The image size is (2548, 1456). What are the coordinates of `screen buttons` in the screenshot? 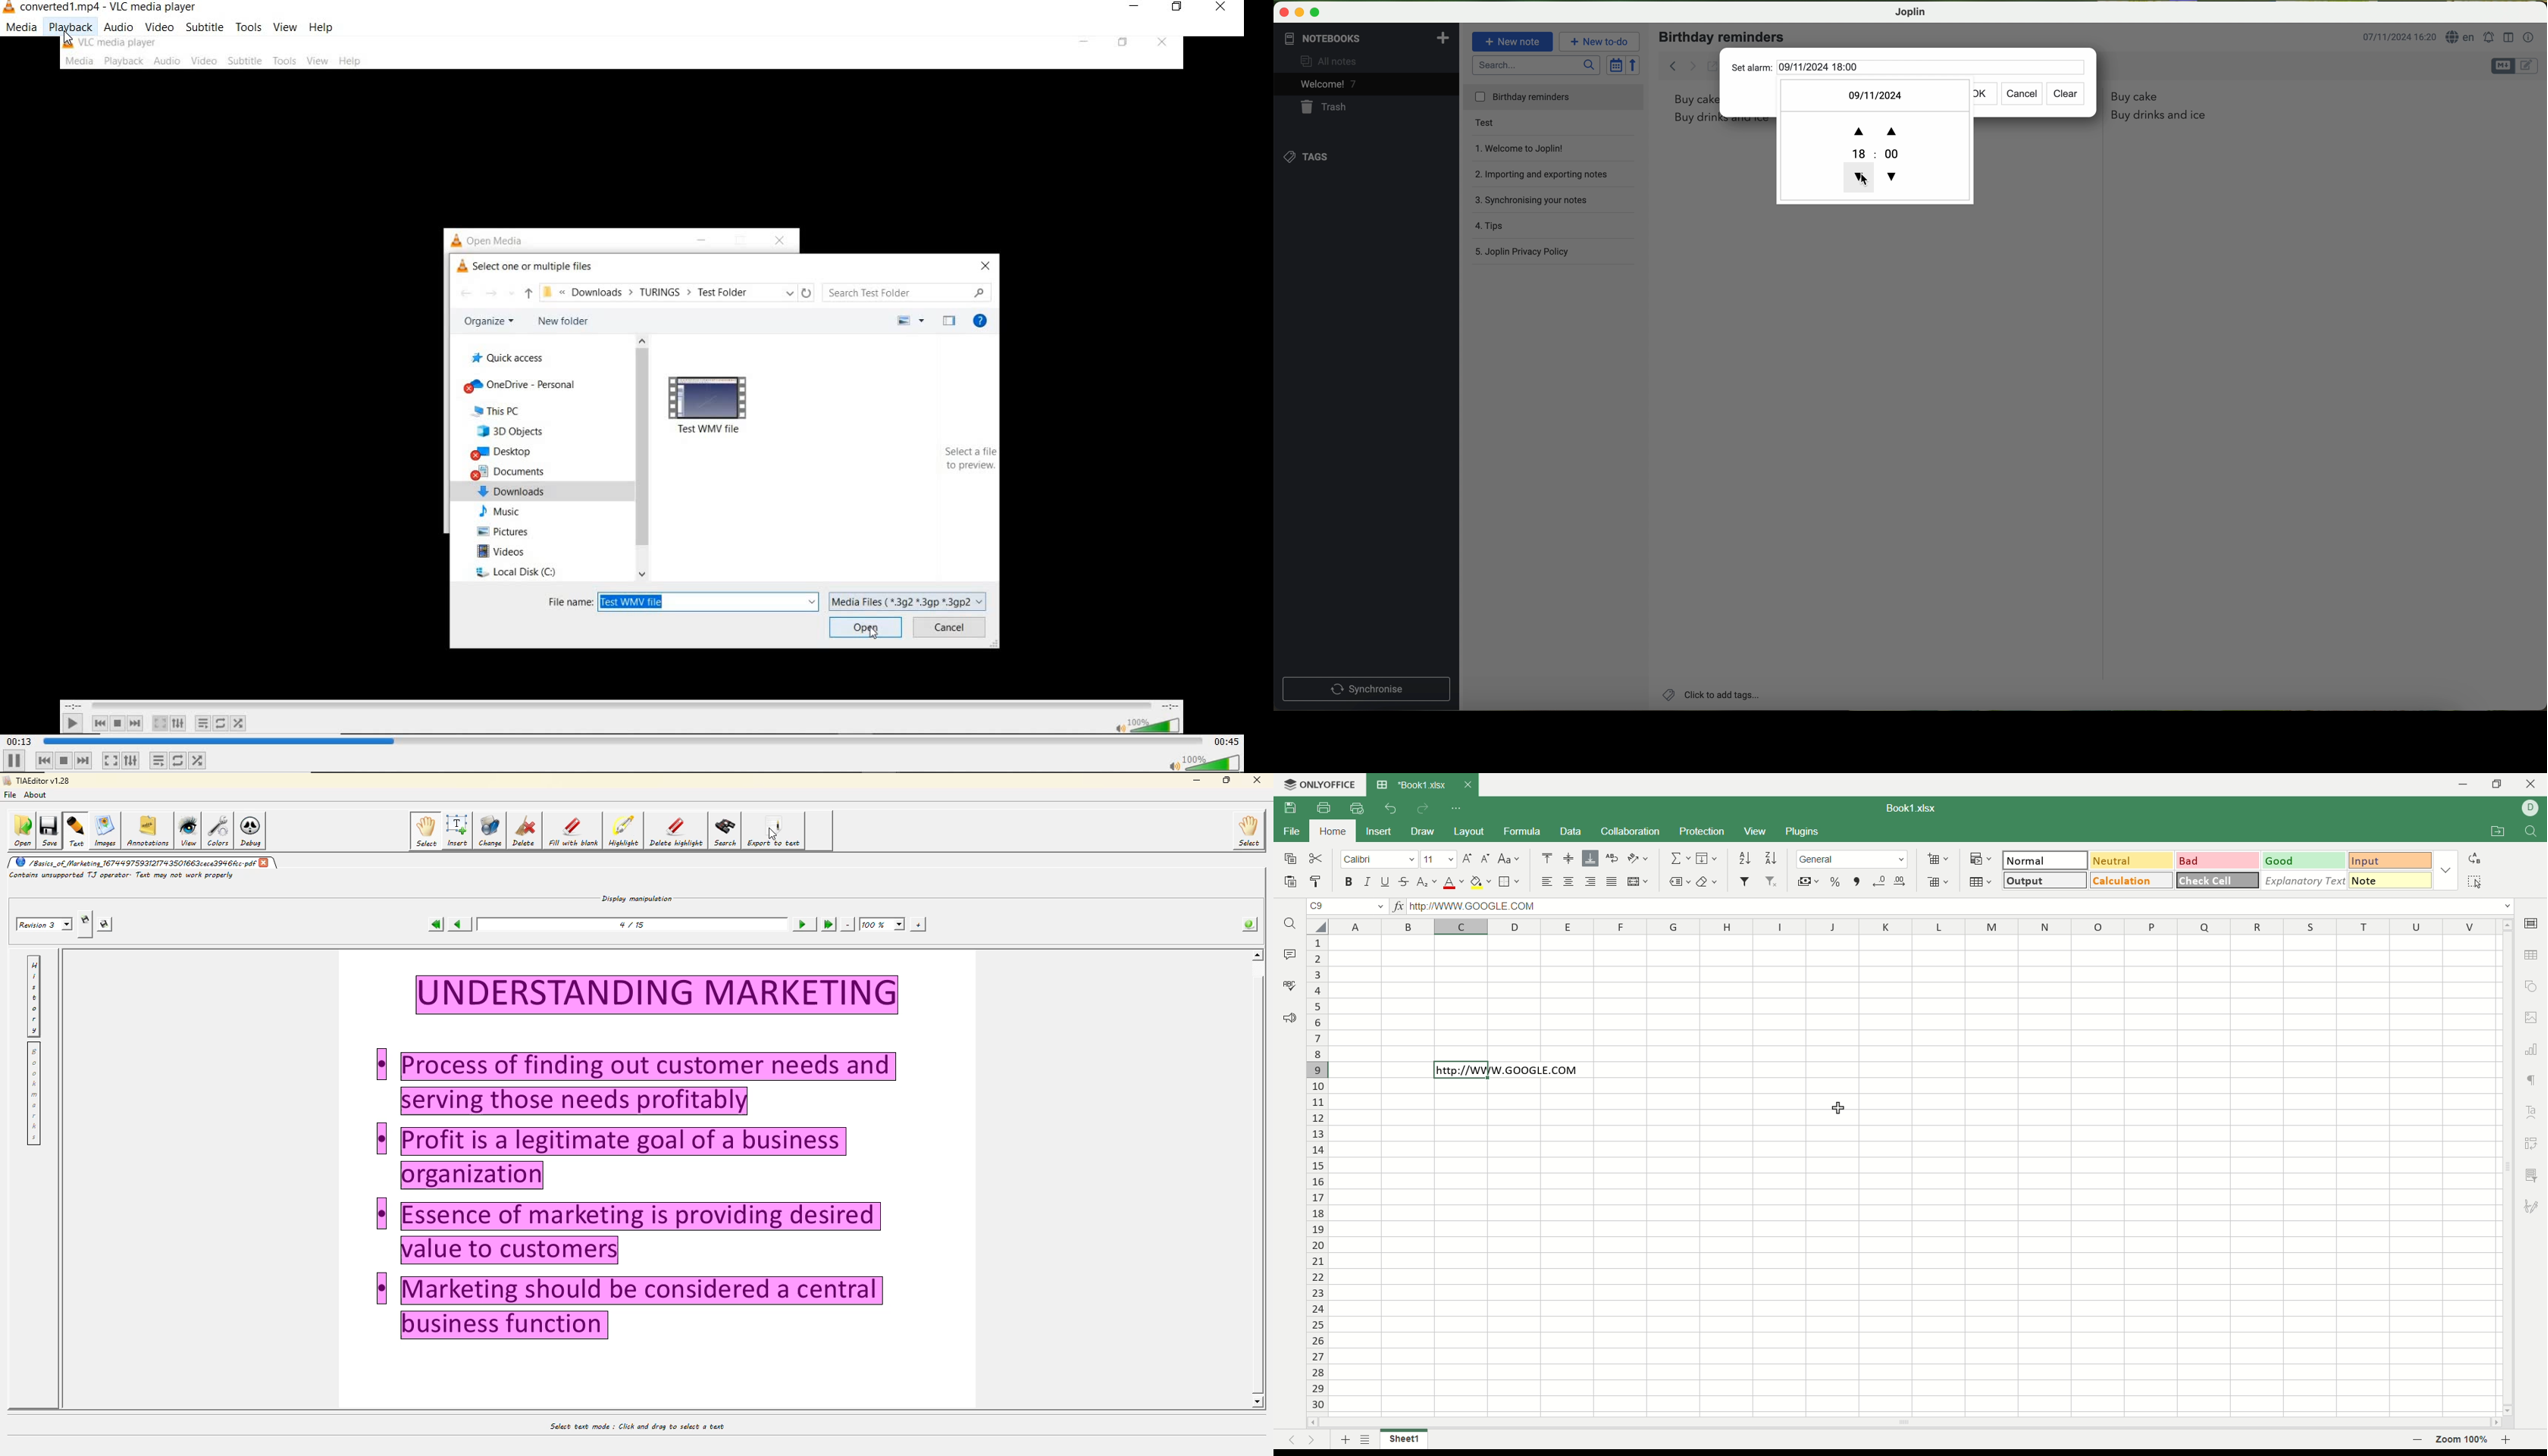 It's located at (1303, 11).